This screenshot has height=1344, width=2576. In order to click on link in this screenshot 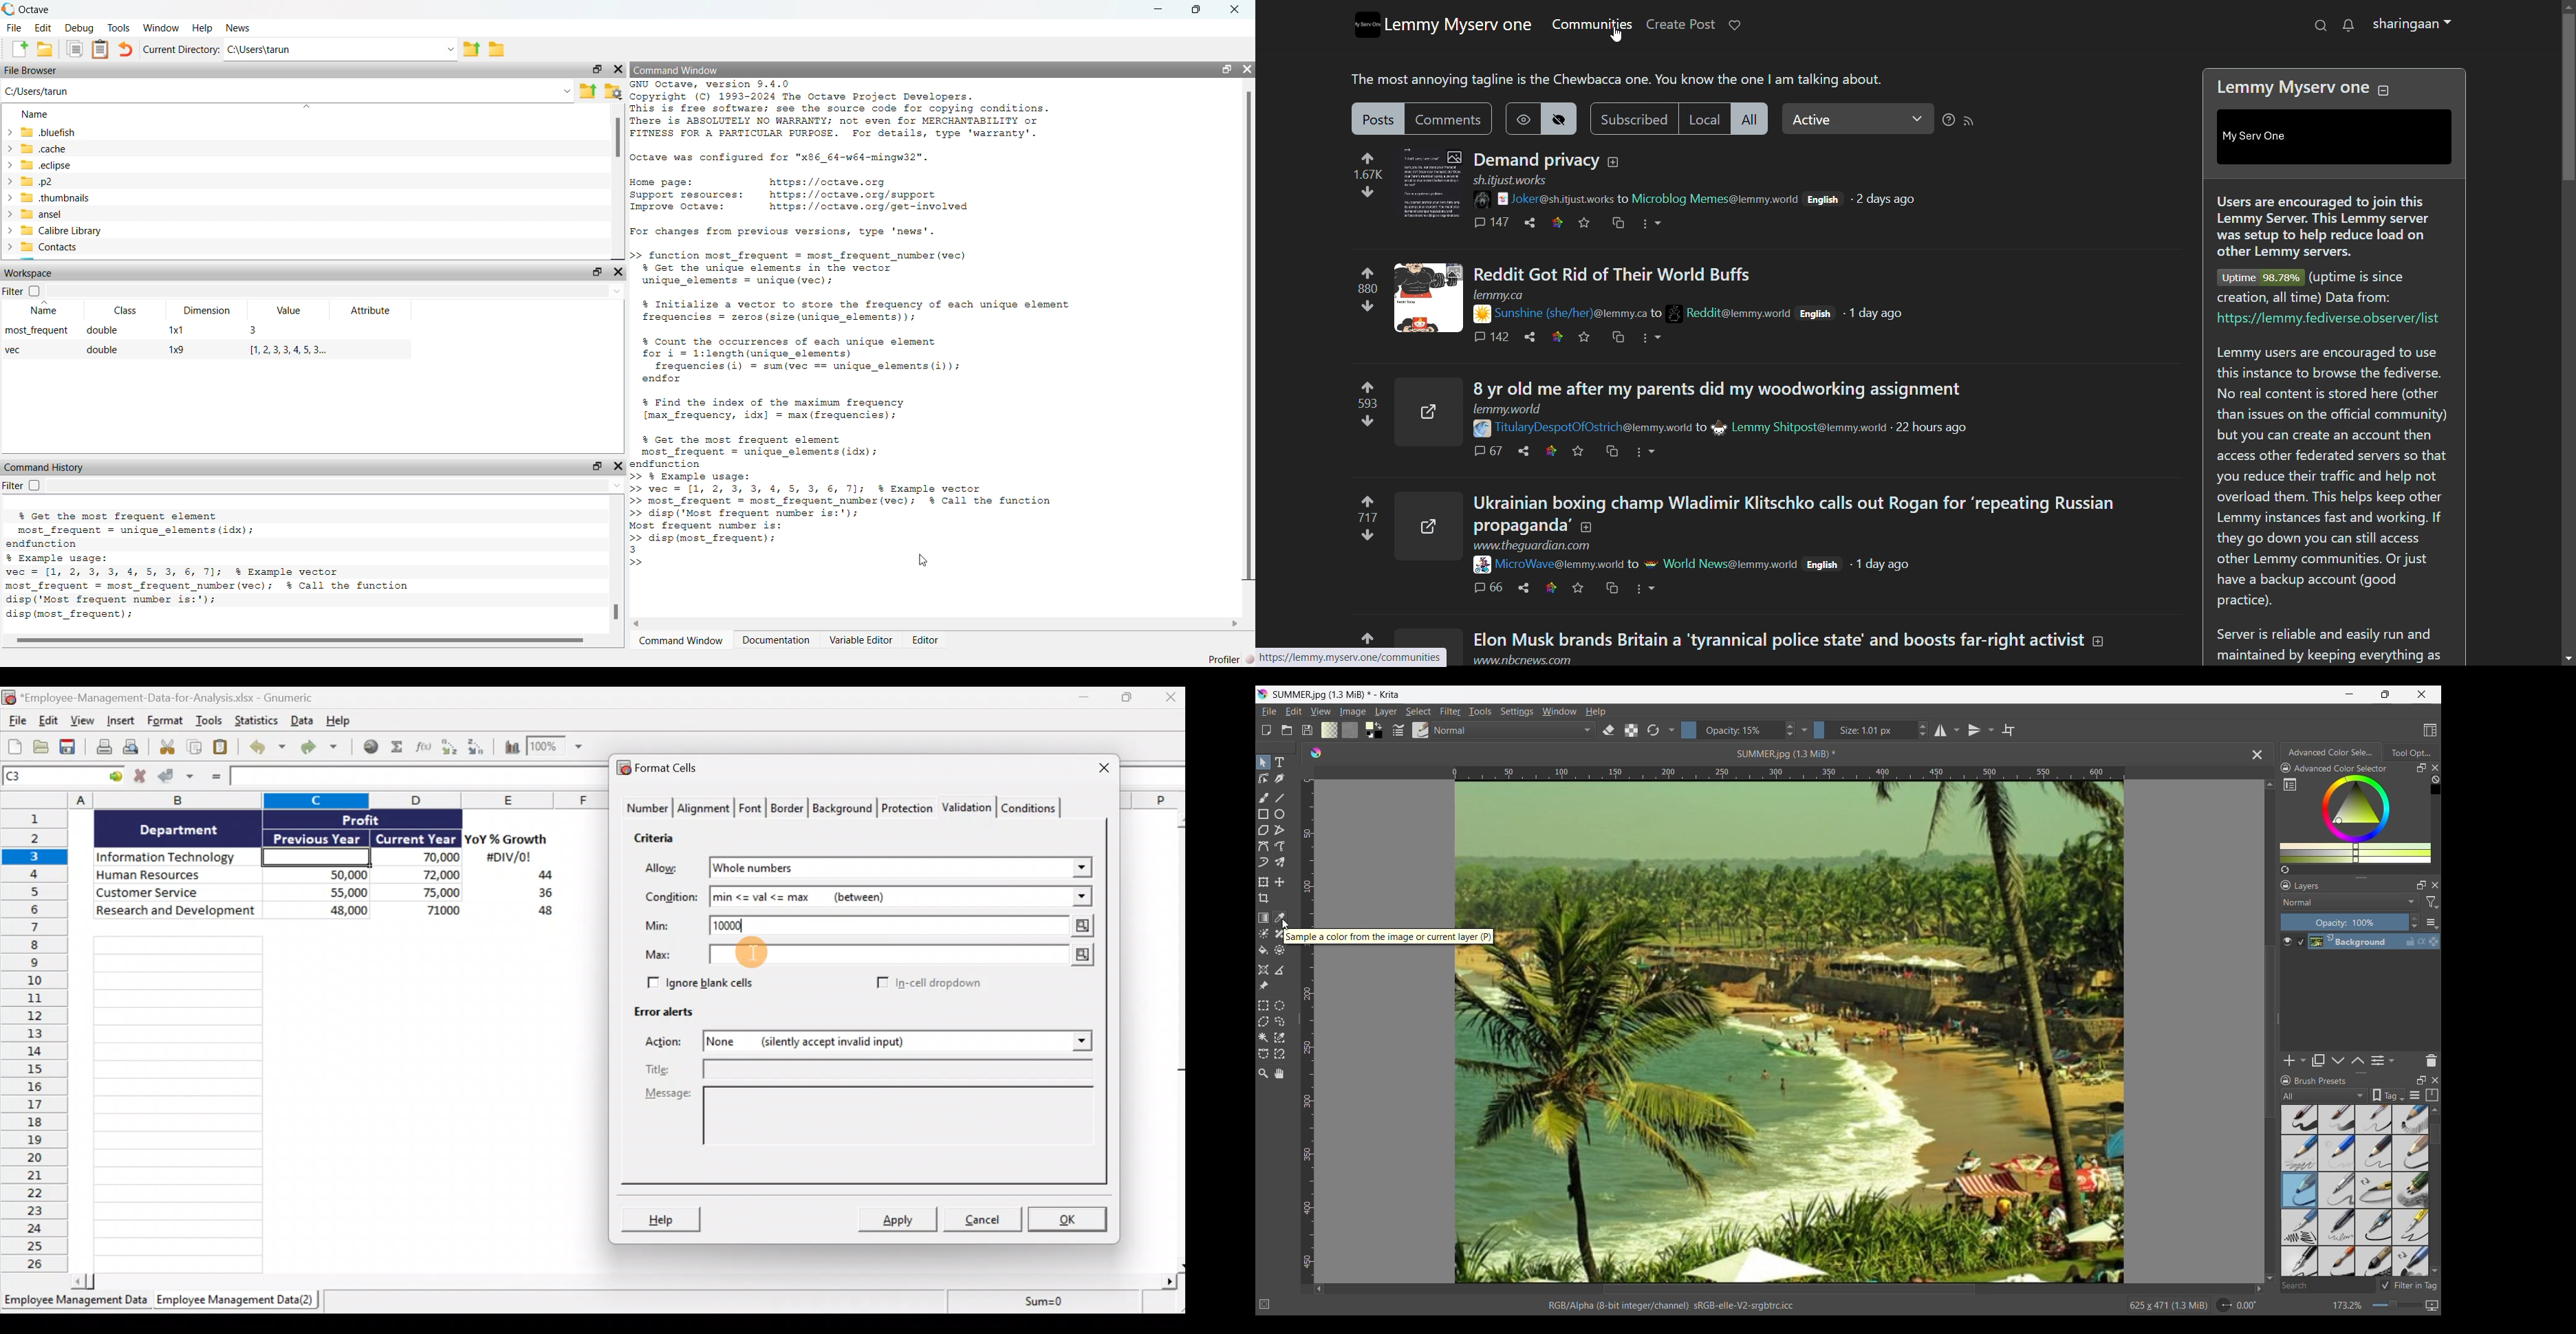, I will do `click(1557, 223)`.